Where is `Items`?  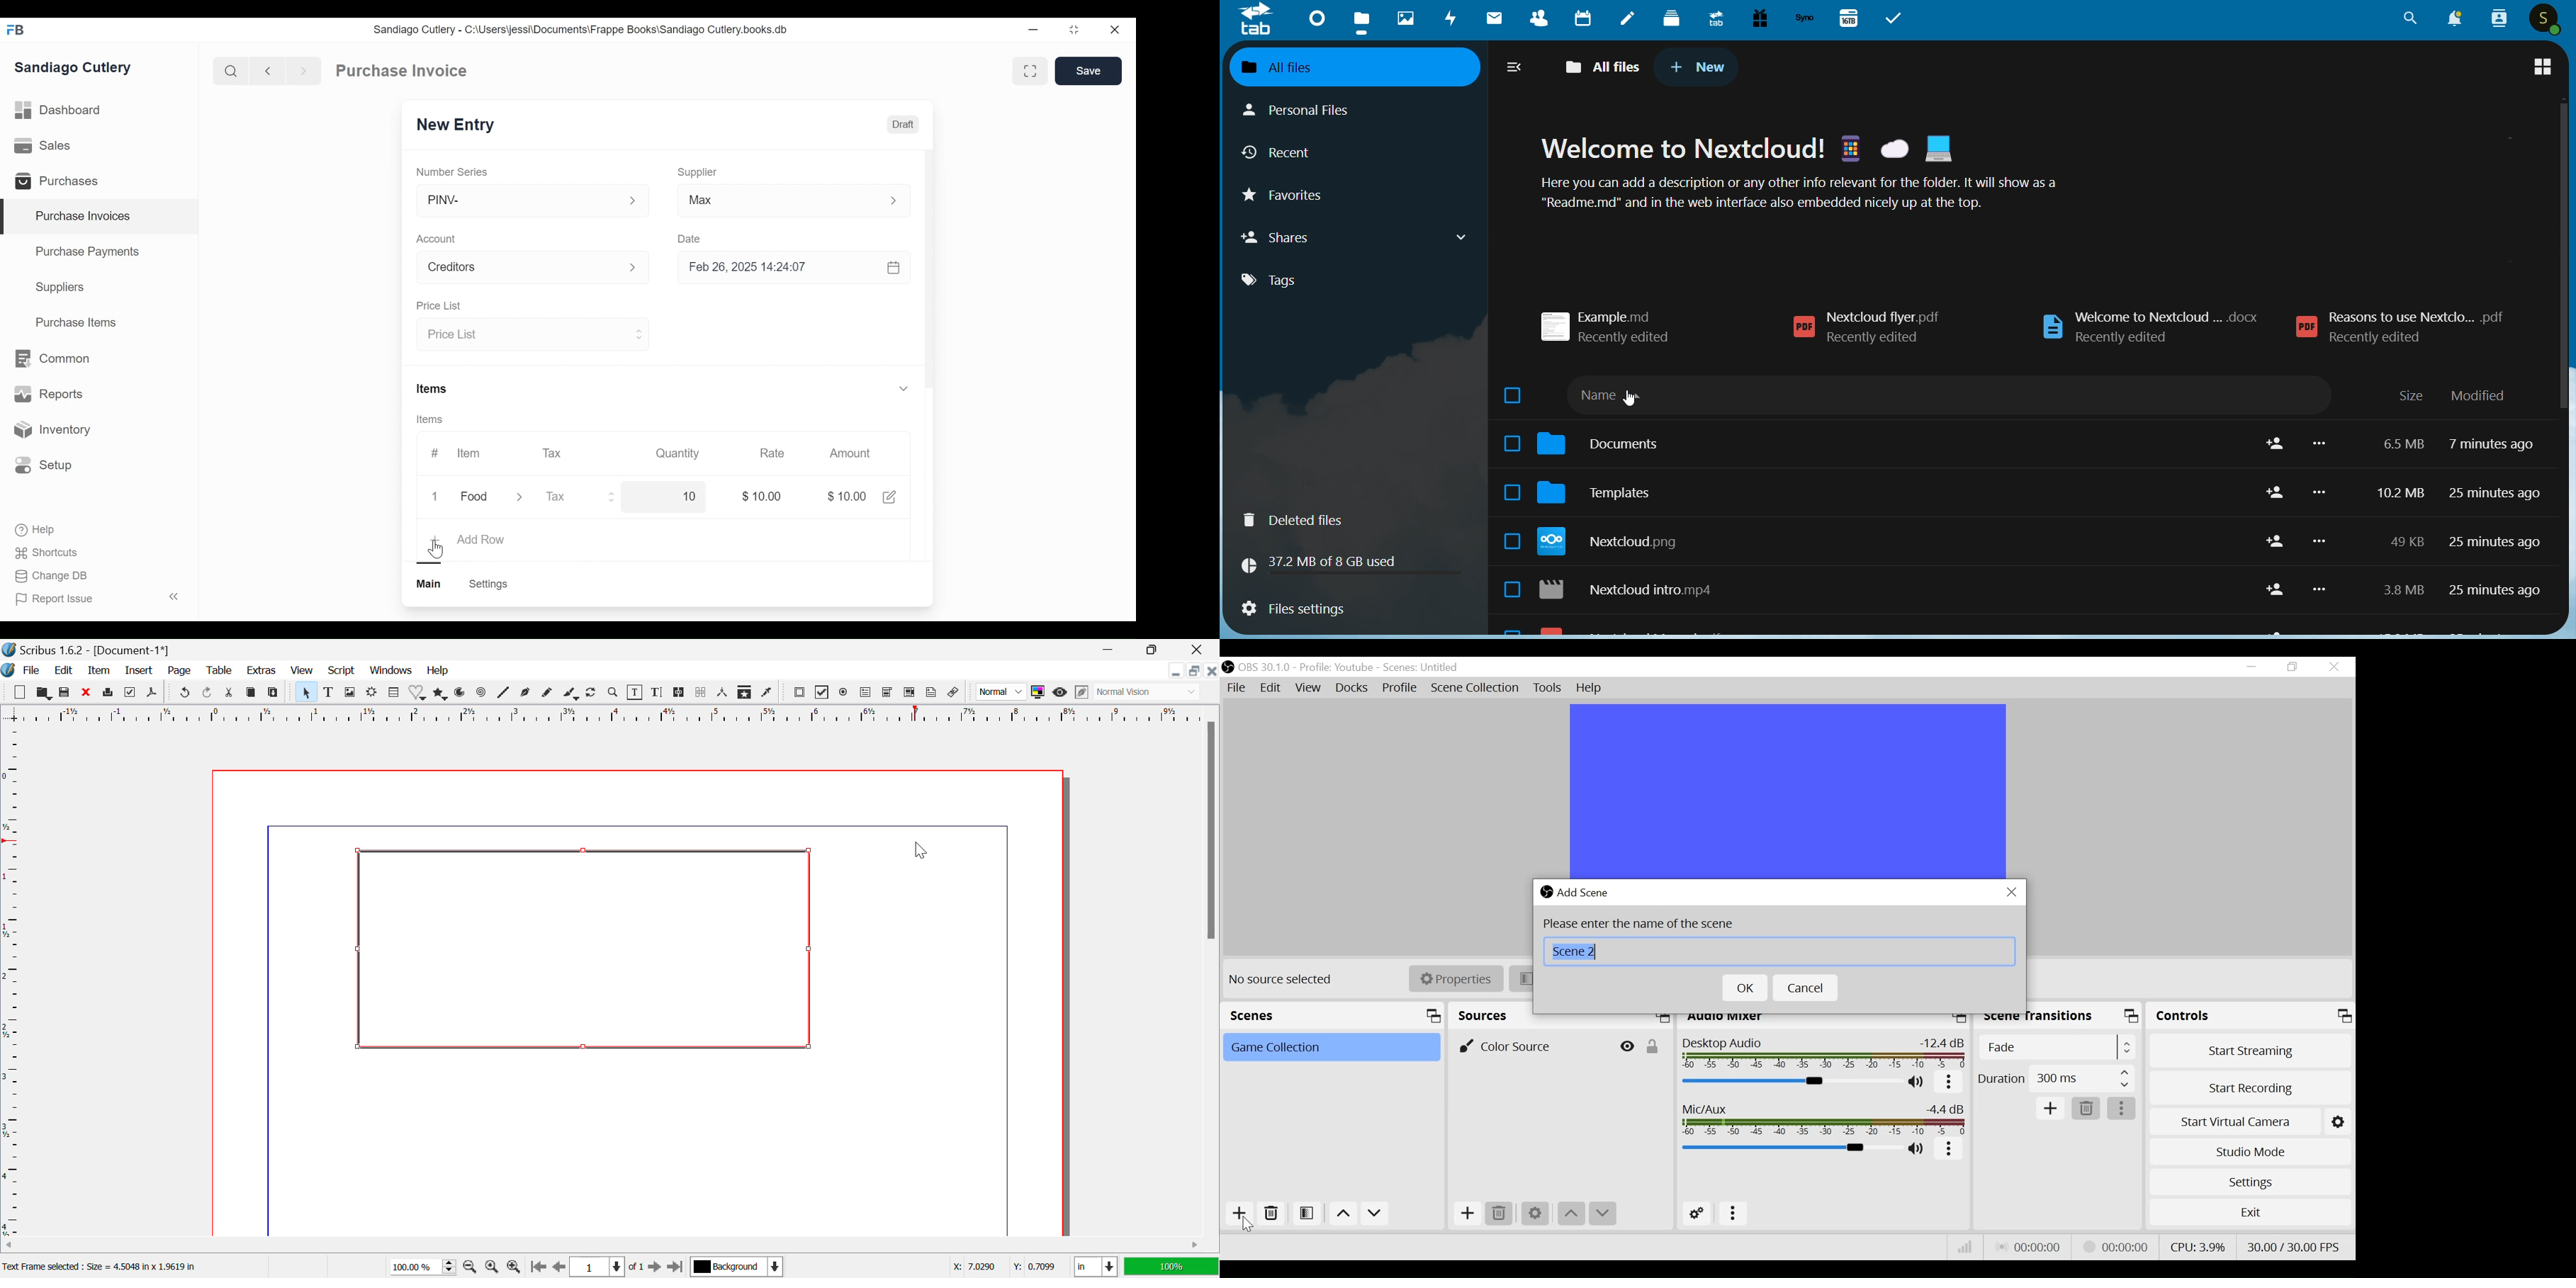 Items is located at coordinates (434, 420).